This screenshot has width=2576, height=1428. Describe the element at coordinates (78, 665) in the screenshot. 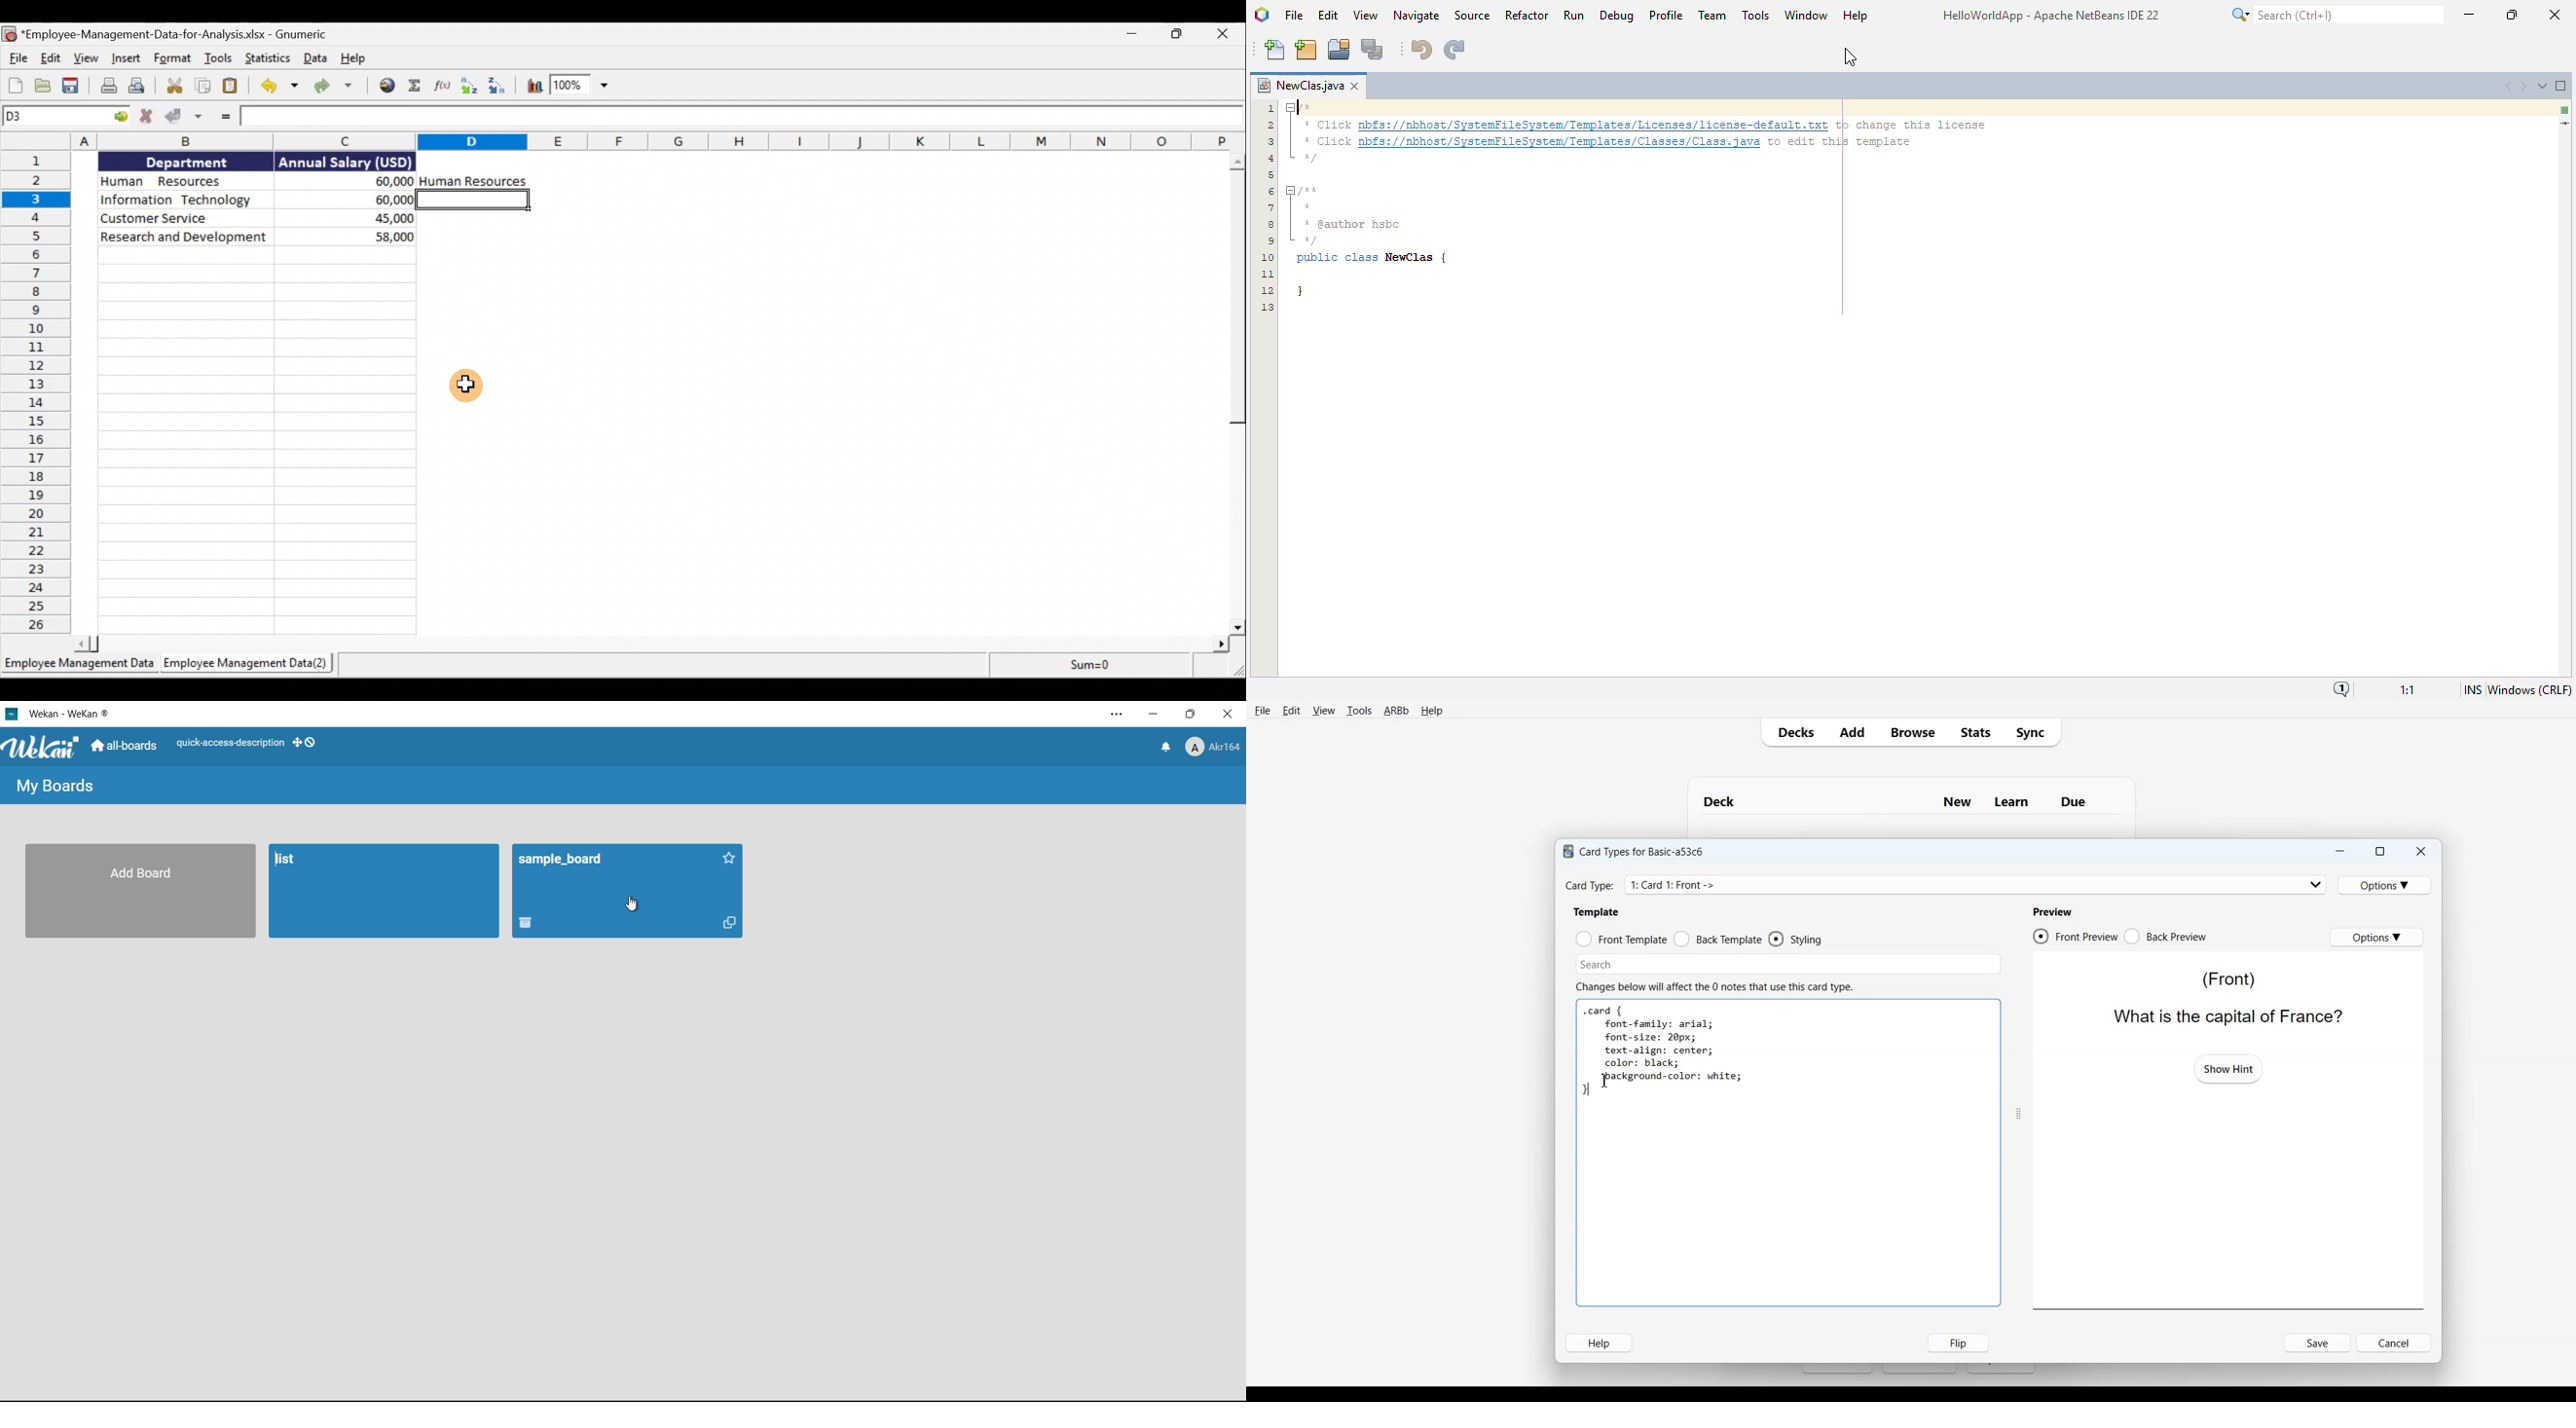

I see `Sheet 1` at that location.